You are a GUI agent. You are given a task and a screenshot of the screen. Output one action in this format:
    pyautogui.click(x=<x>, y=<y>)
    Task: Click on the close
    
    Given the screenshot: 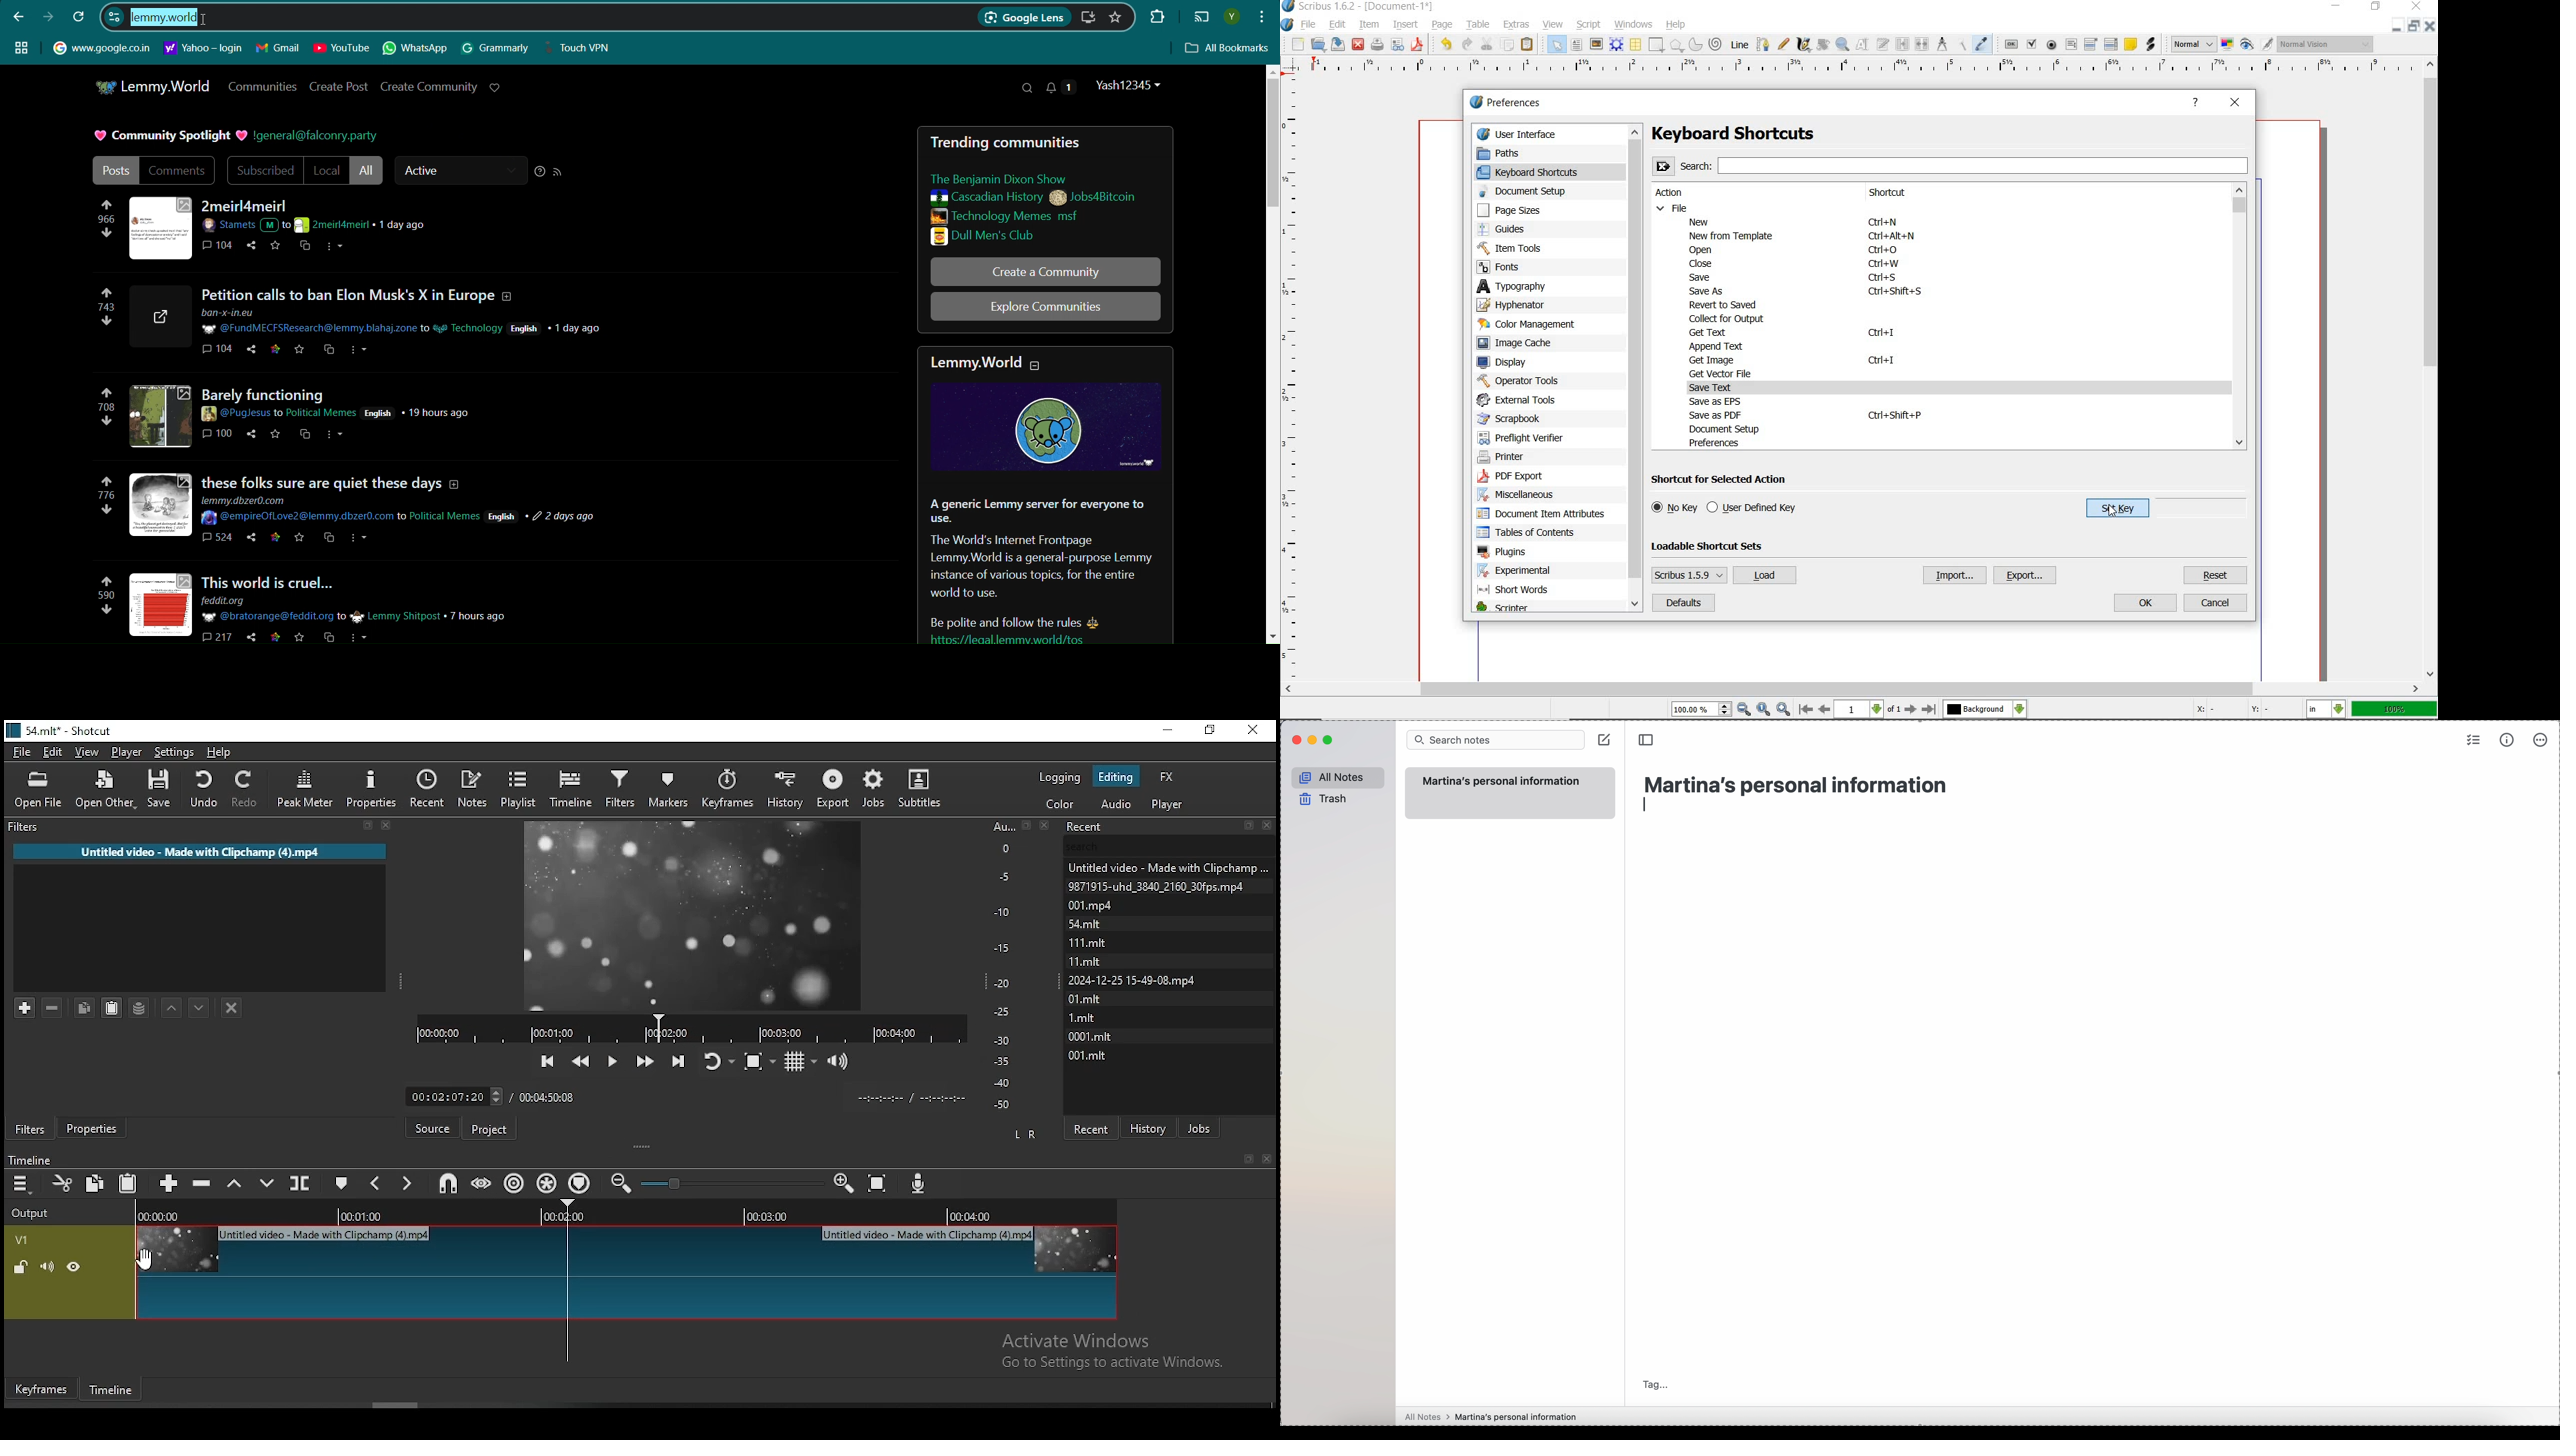 What is the action you would take?
    pyautogui.click(x=2236, y=104)
    